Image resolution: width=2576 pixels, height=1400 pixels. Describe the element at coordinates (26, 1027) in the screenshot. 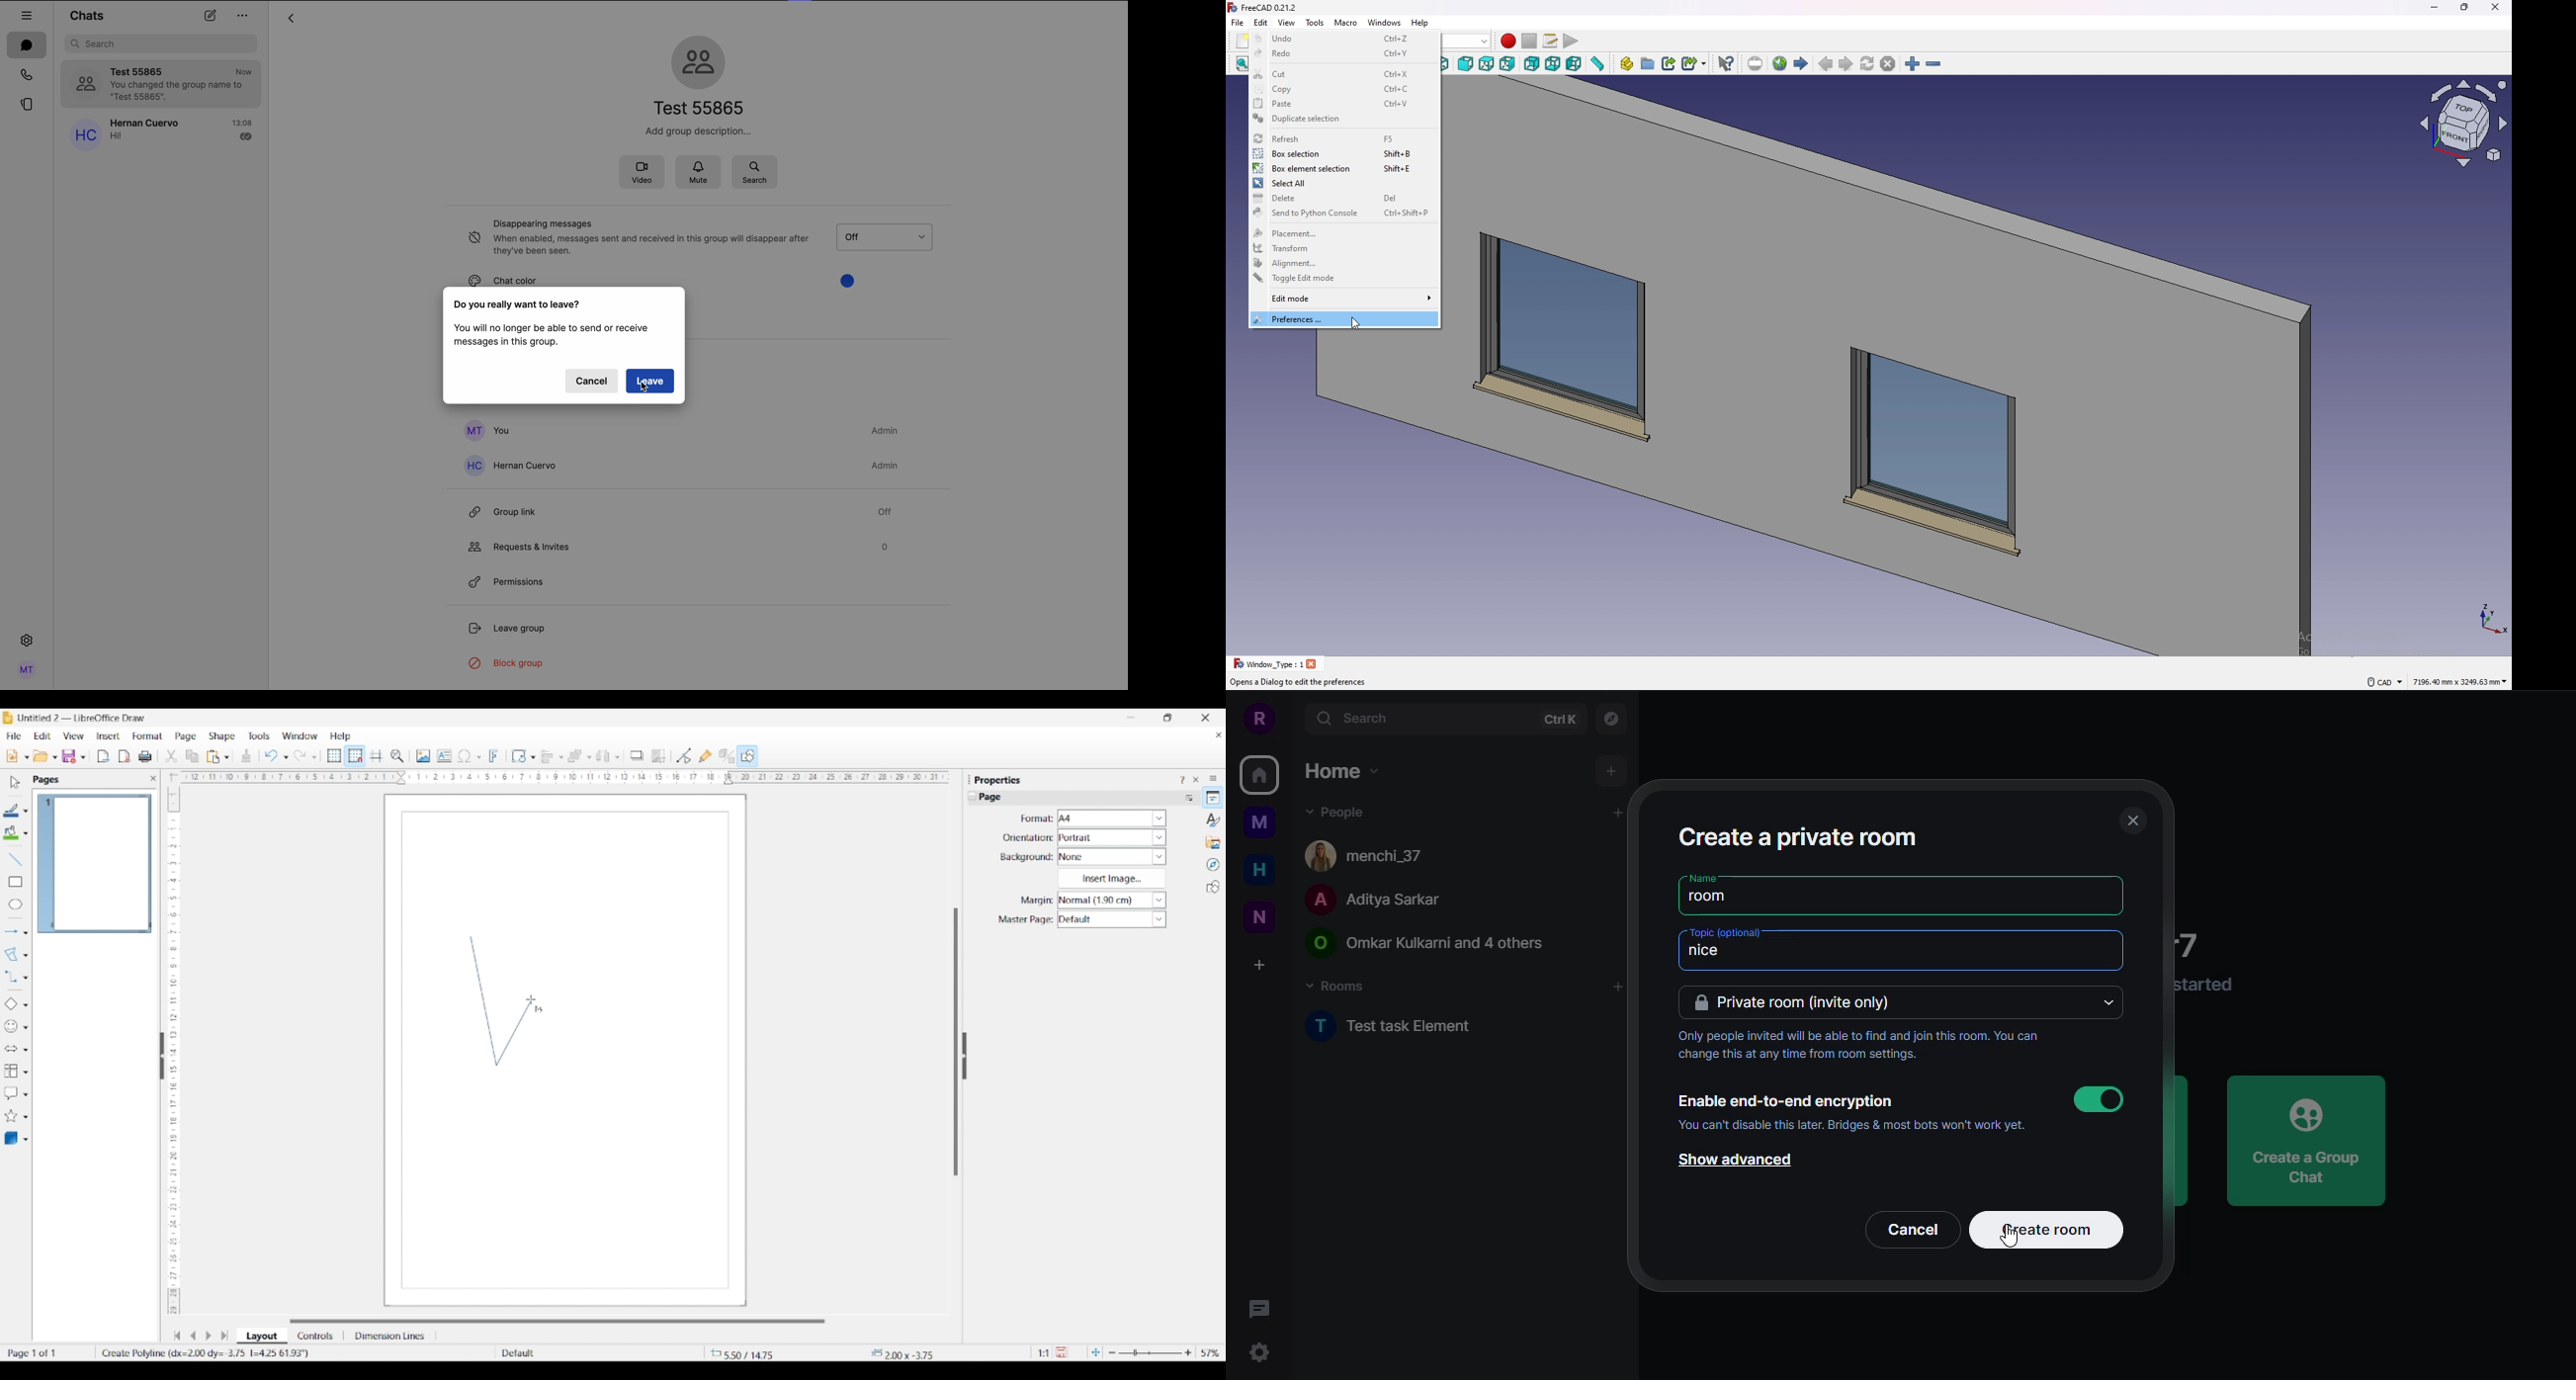

I see `Symbol shape options` at that location.